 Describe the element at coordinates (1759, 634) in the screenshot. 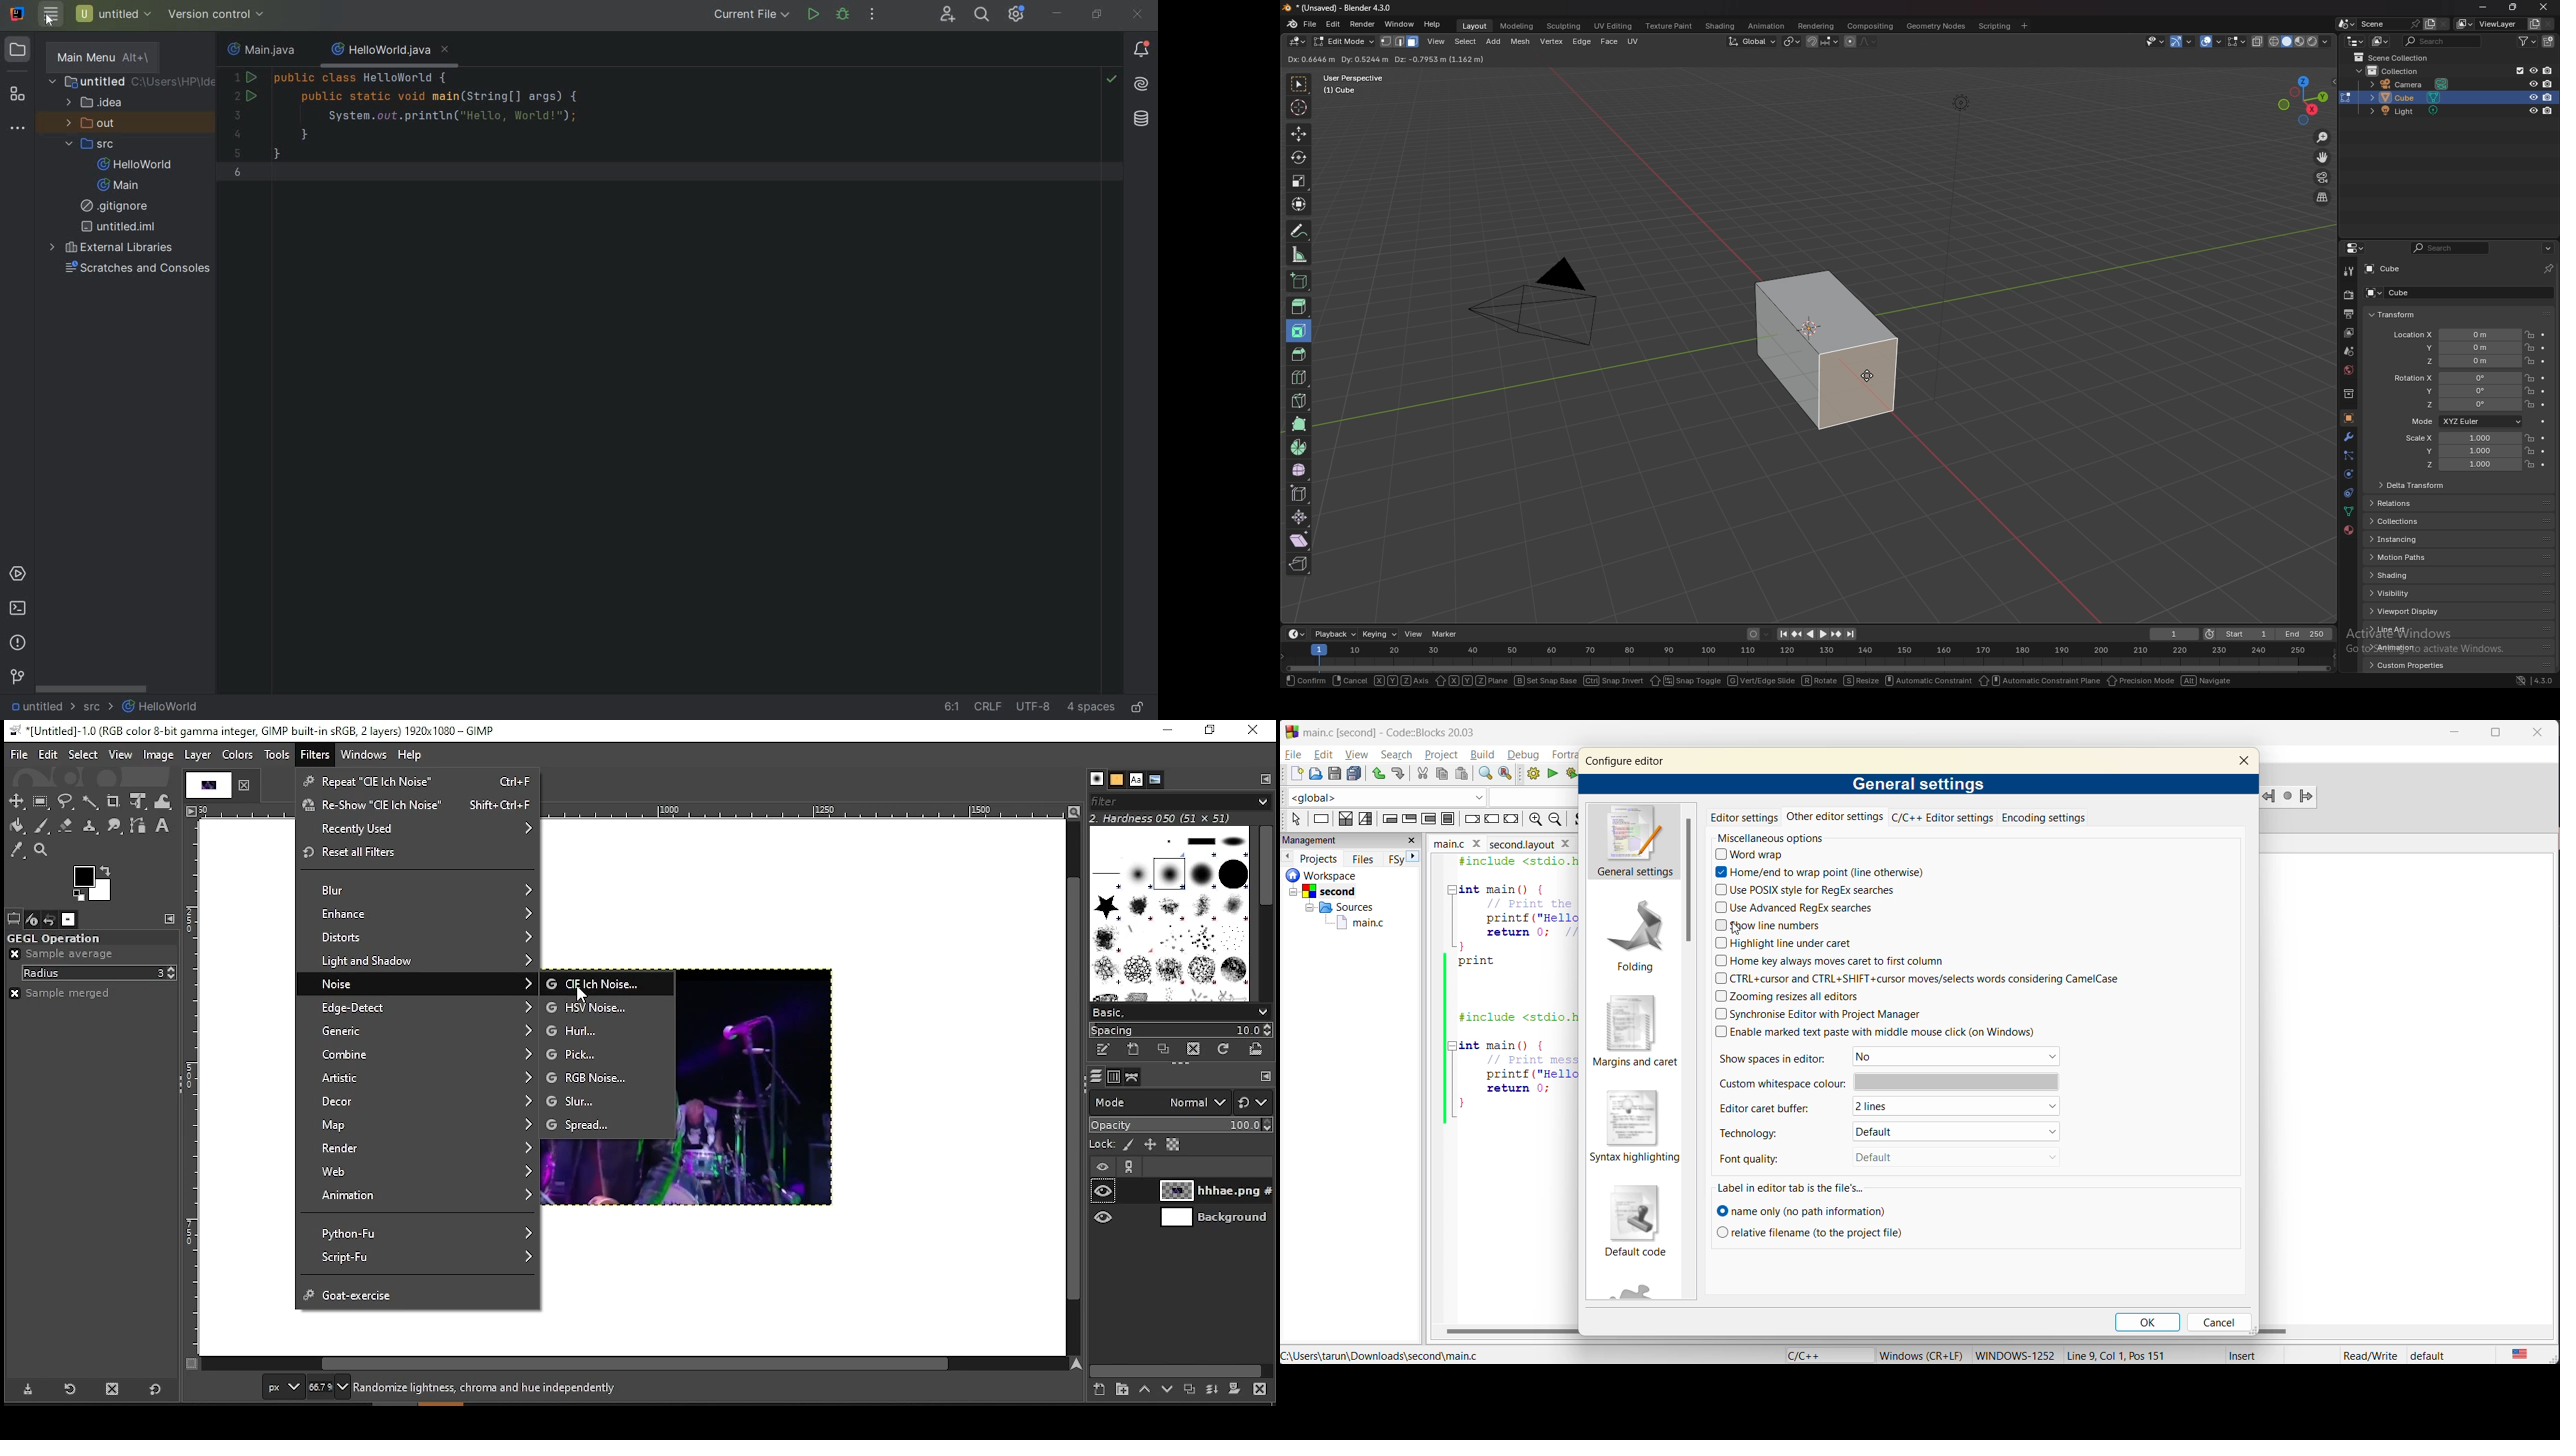

I see `auto keying` at that location.